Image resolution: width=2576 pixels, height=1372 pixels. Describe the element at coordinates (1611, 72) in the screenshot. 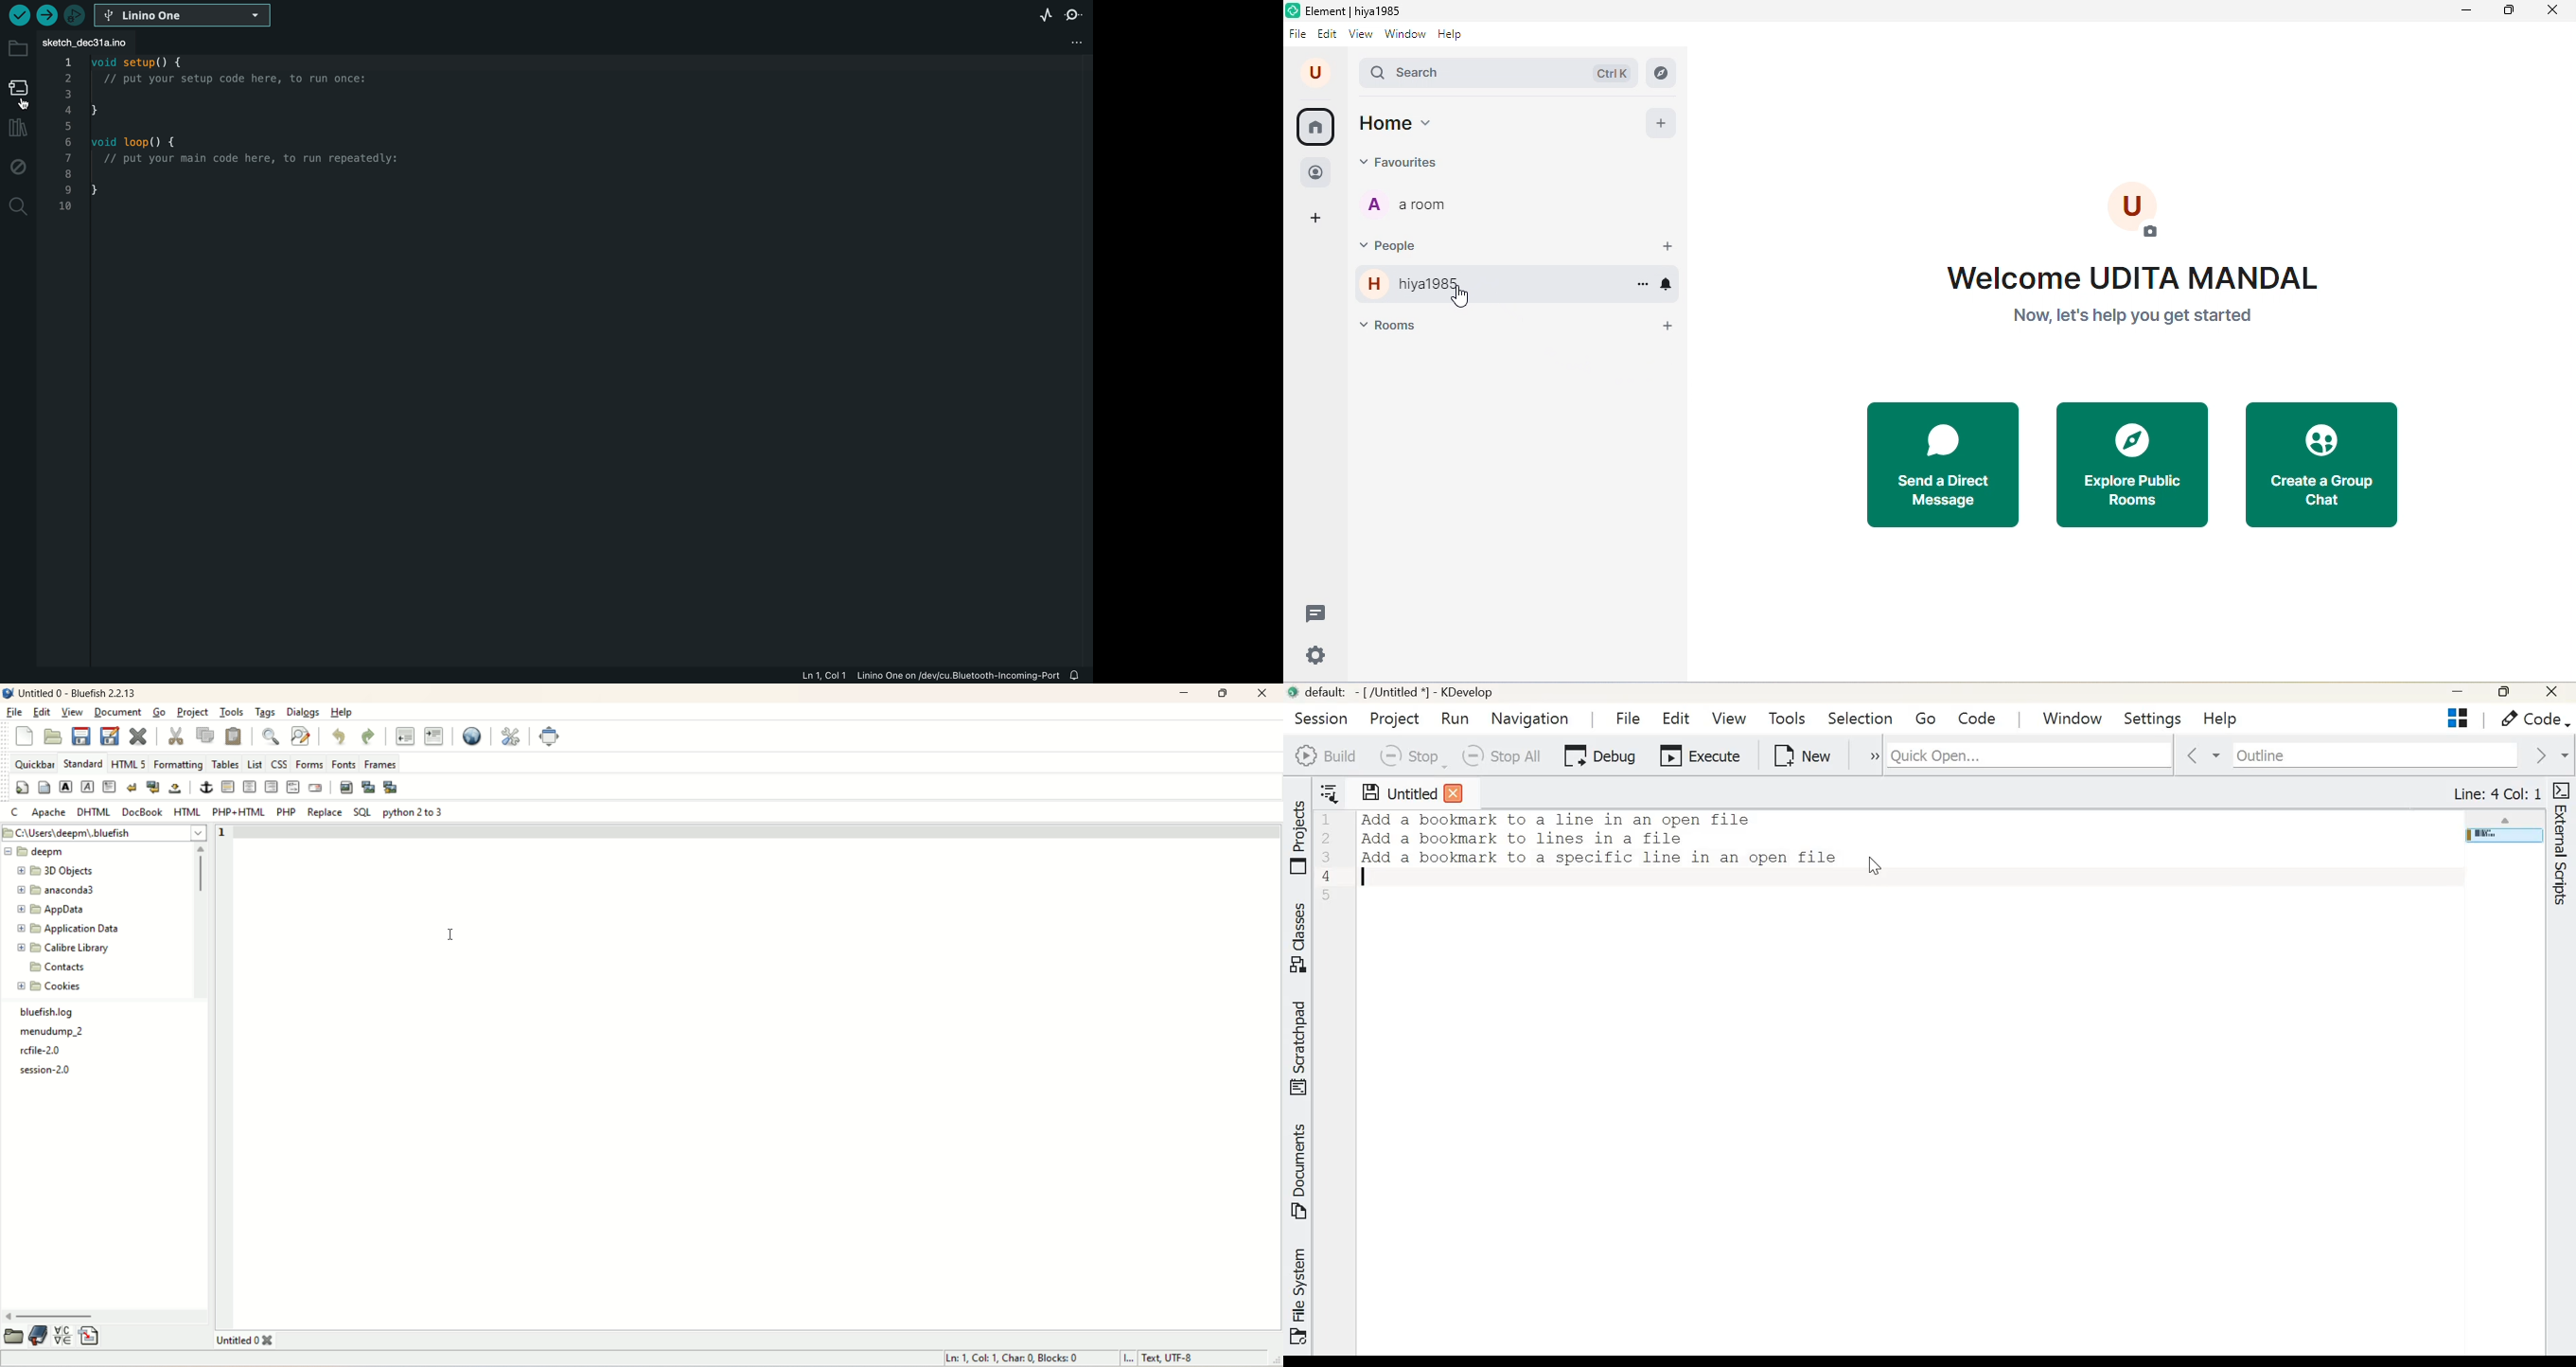

I see `ctlk` at that location.